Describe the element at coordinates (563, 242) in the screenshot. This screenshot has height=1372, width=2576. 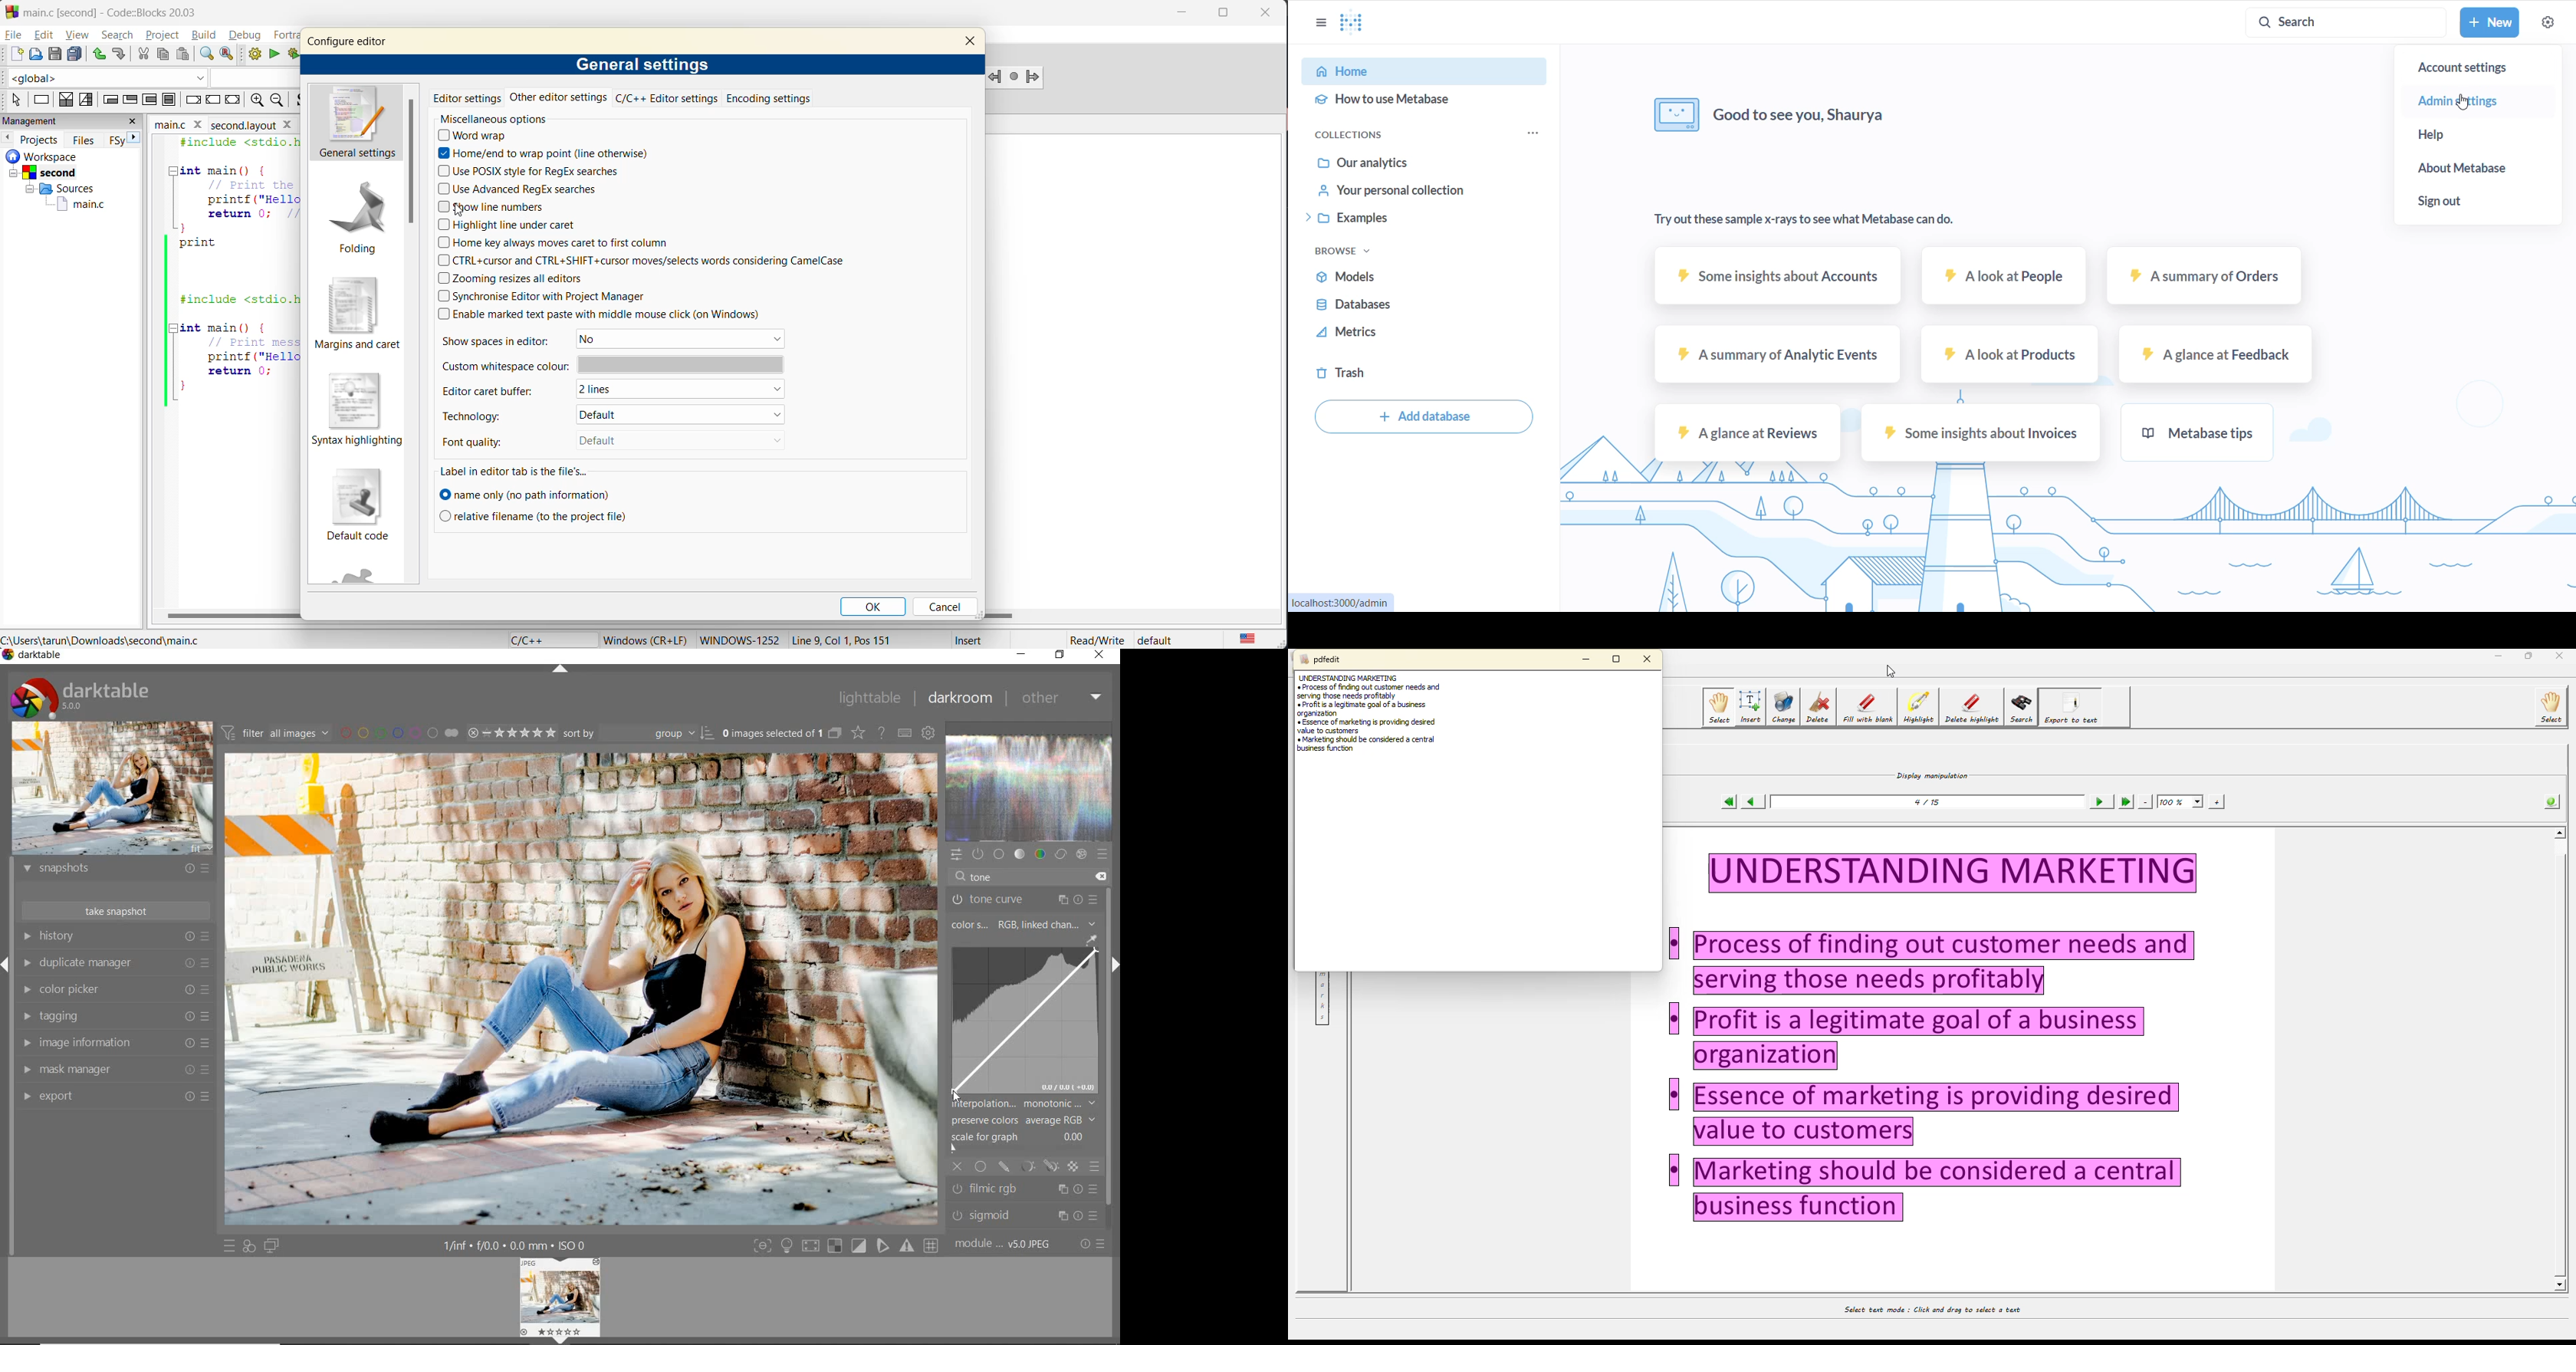
I see `home key always moves caret to first column` at that location.